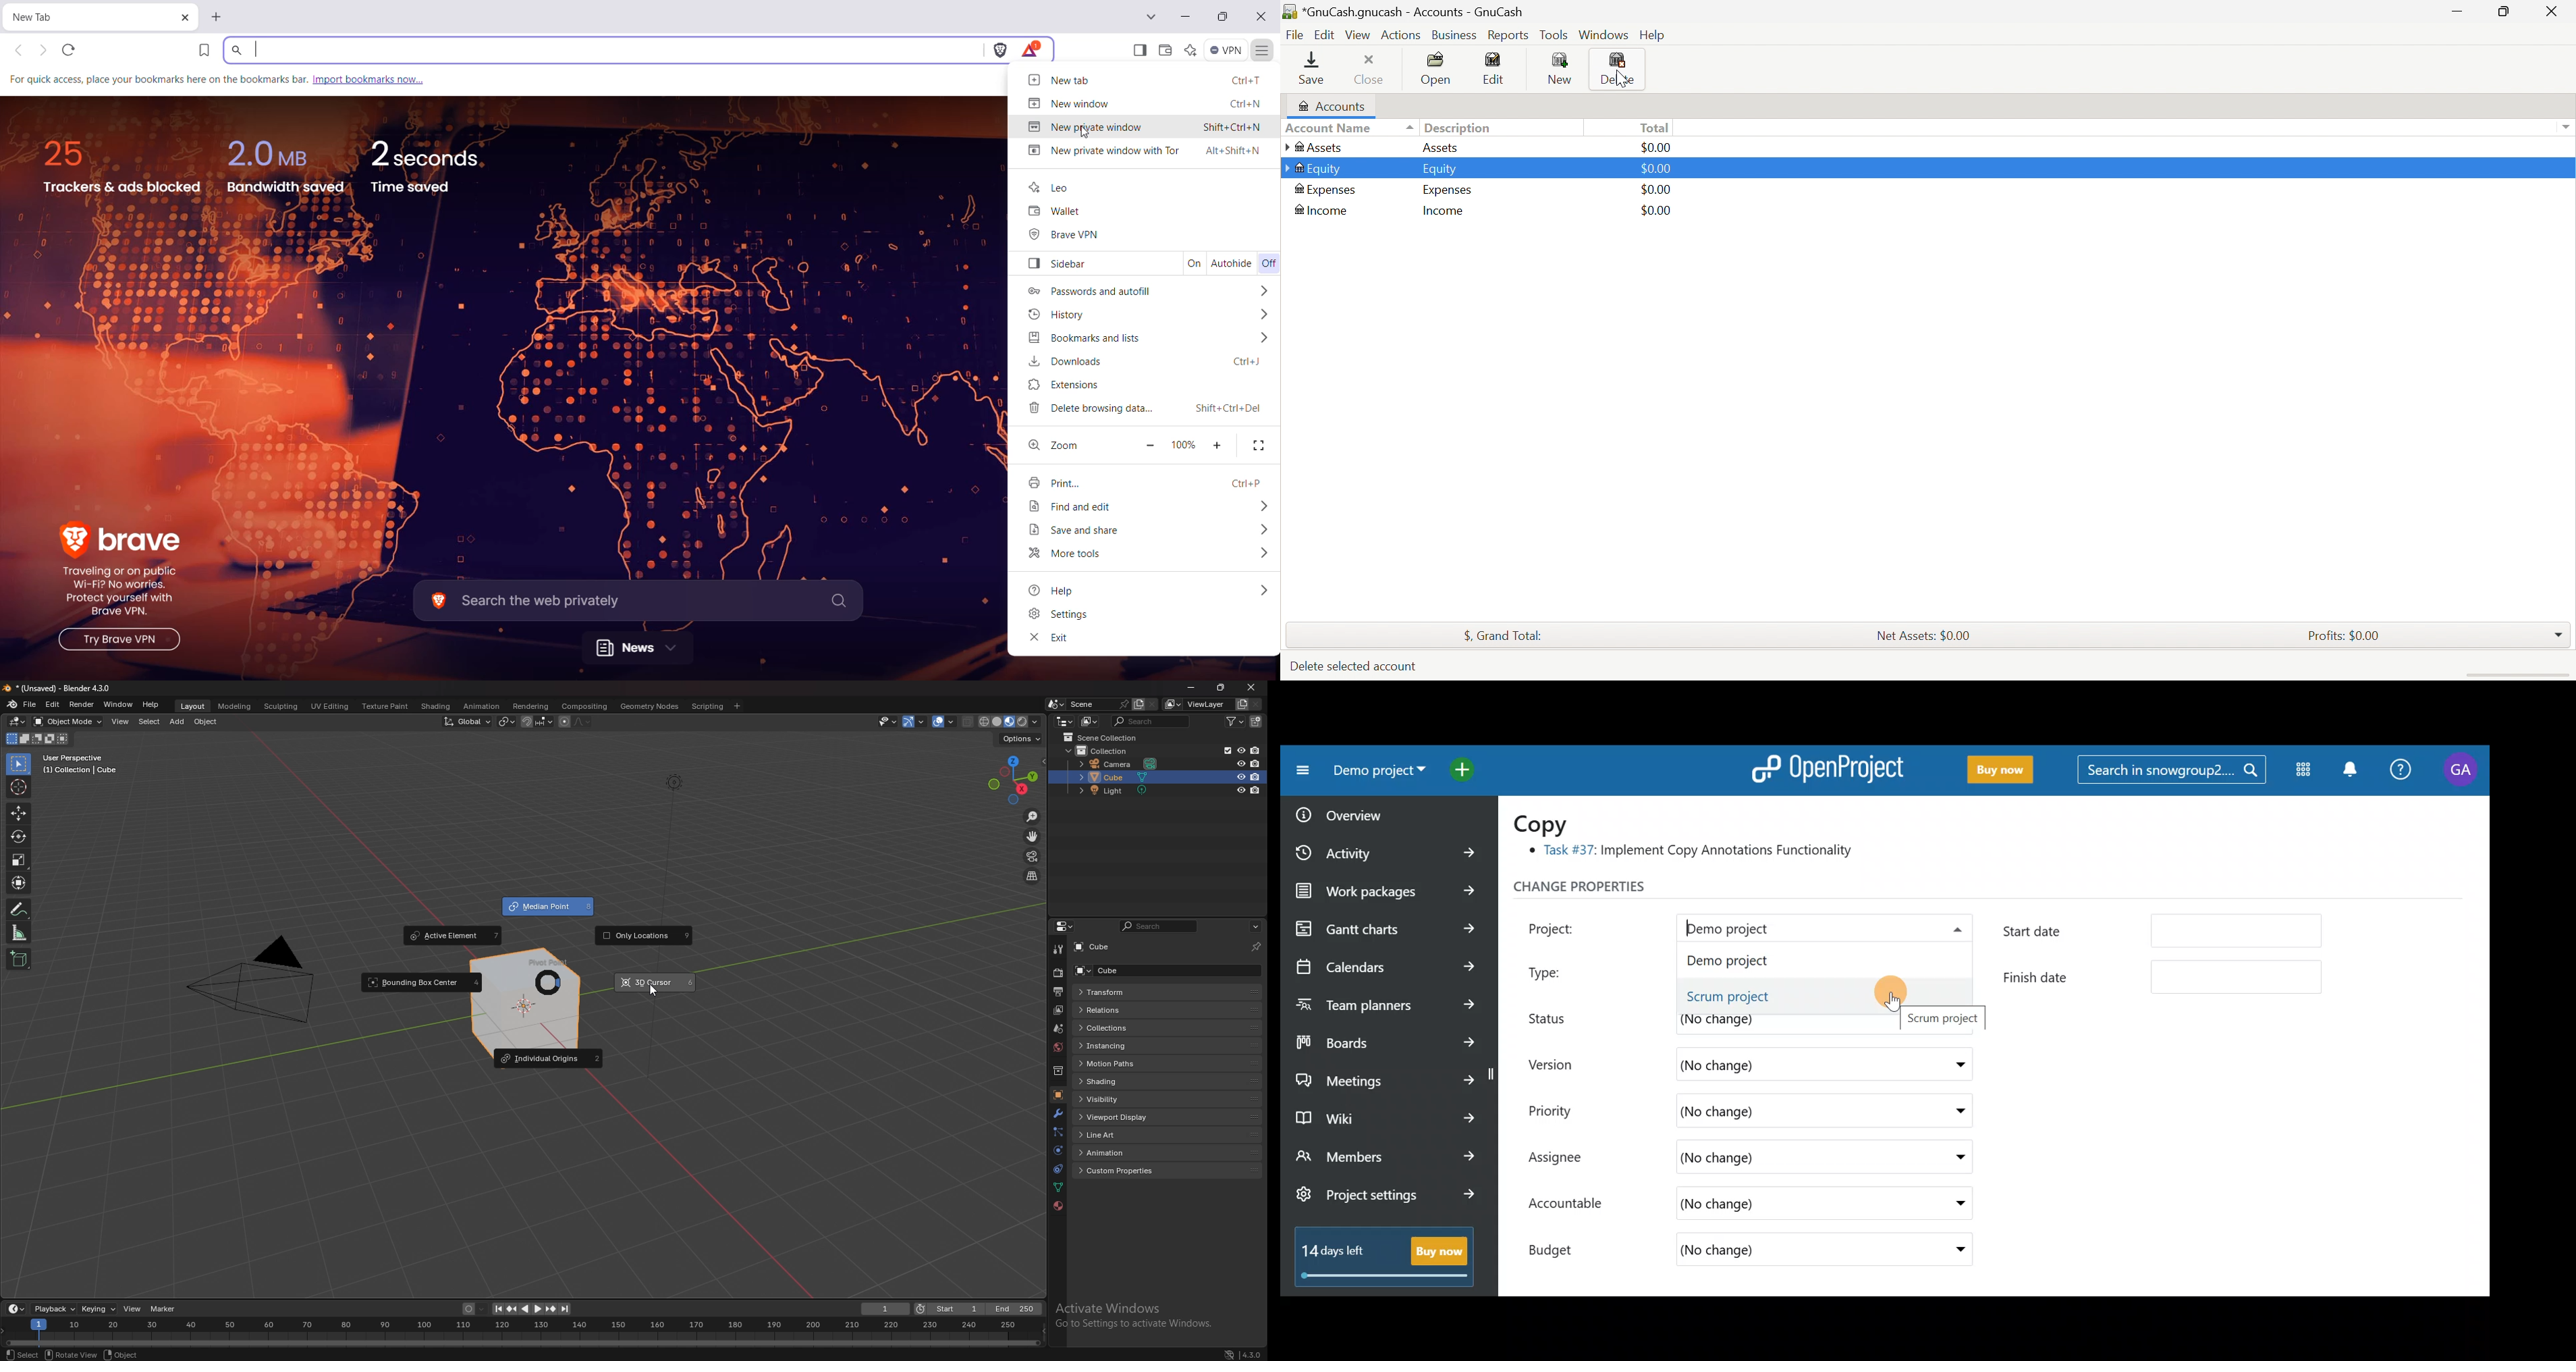 The image size is (2576, 1372). Describe the element at coordinates (19, 932) in the screenshot. I see `measure` at that location.